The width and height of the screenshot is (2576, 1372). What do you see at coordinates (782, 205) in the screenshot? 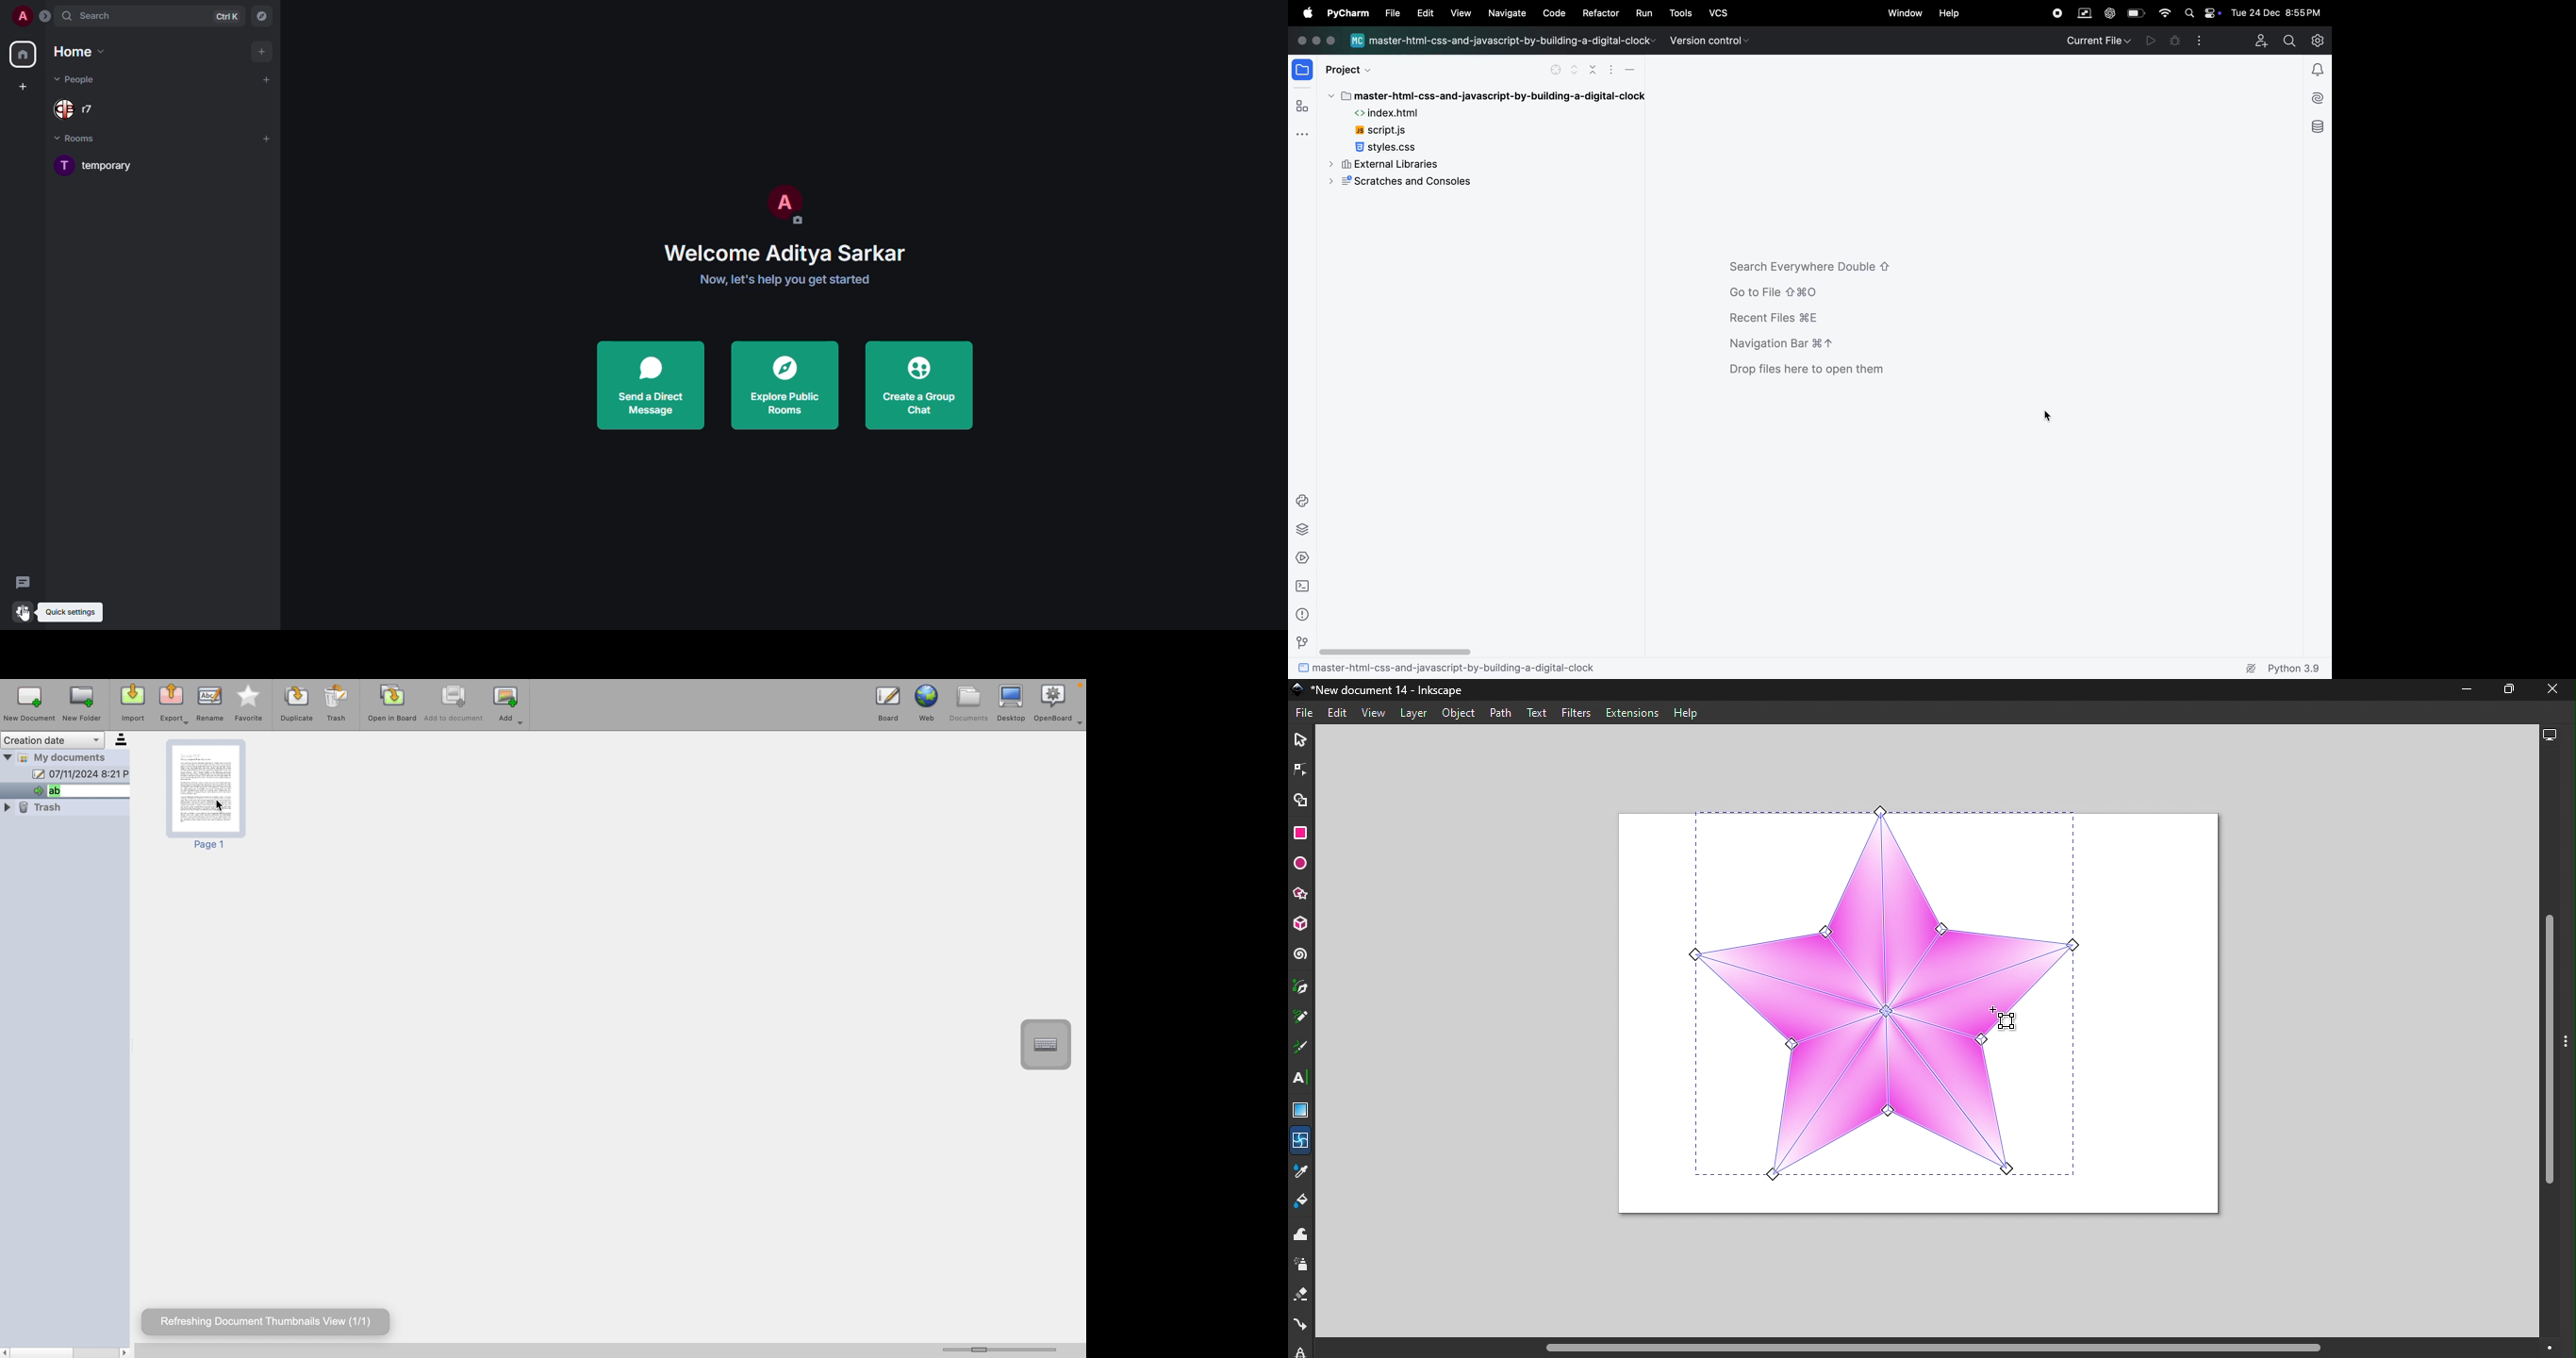
I see `profile pic` at bounding box center [782, 205].